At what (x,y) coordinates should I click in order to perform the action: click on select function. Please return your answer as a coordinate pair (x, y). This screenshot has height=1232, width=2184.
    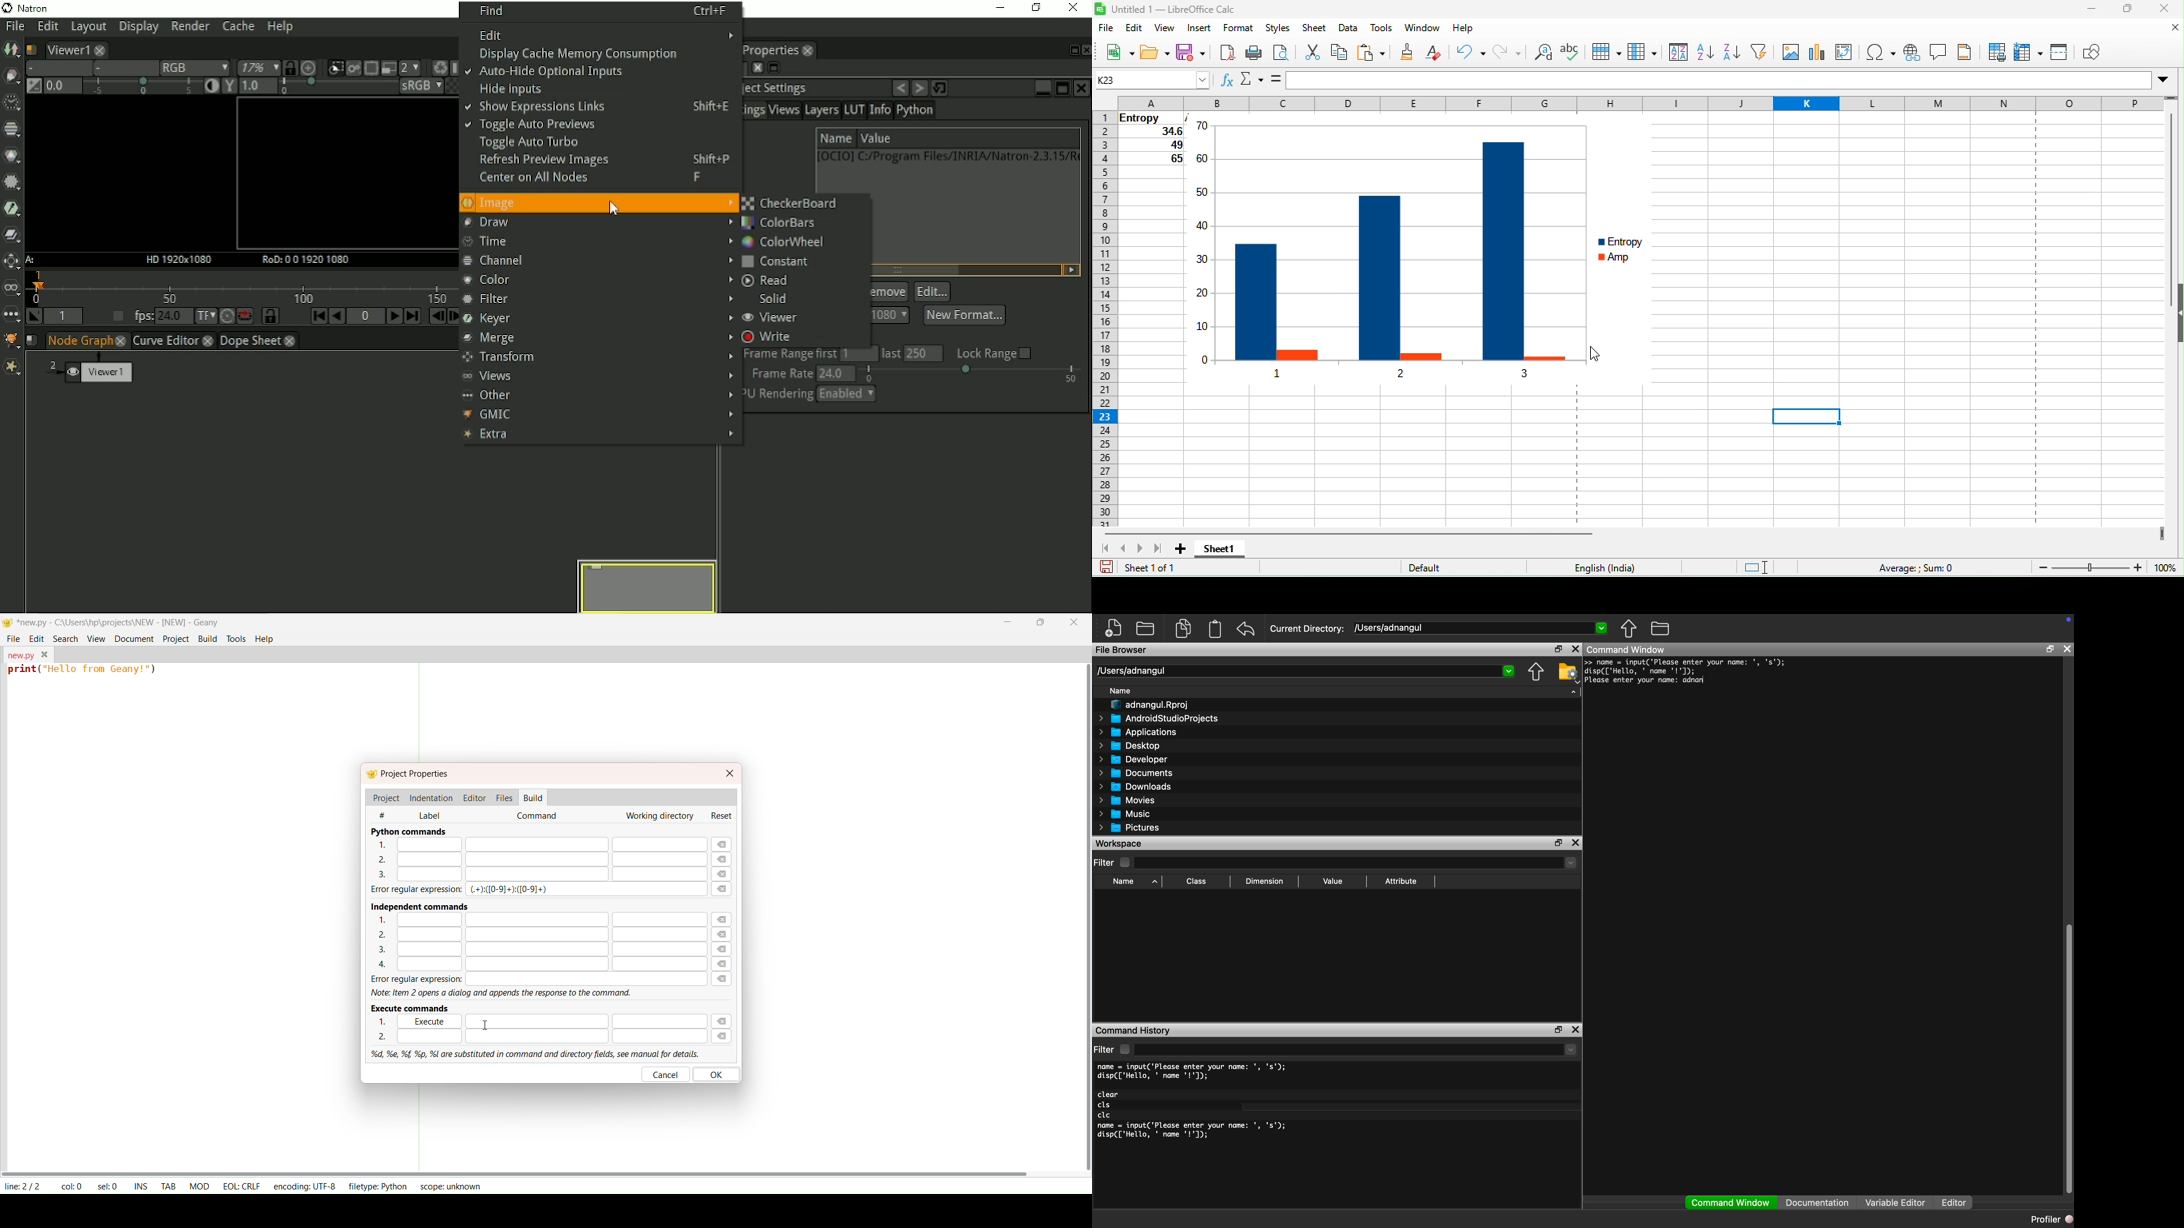
    Looking at the image, I should click on (1249, 81).